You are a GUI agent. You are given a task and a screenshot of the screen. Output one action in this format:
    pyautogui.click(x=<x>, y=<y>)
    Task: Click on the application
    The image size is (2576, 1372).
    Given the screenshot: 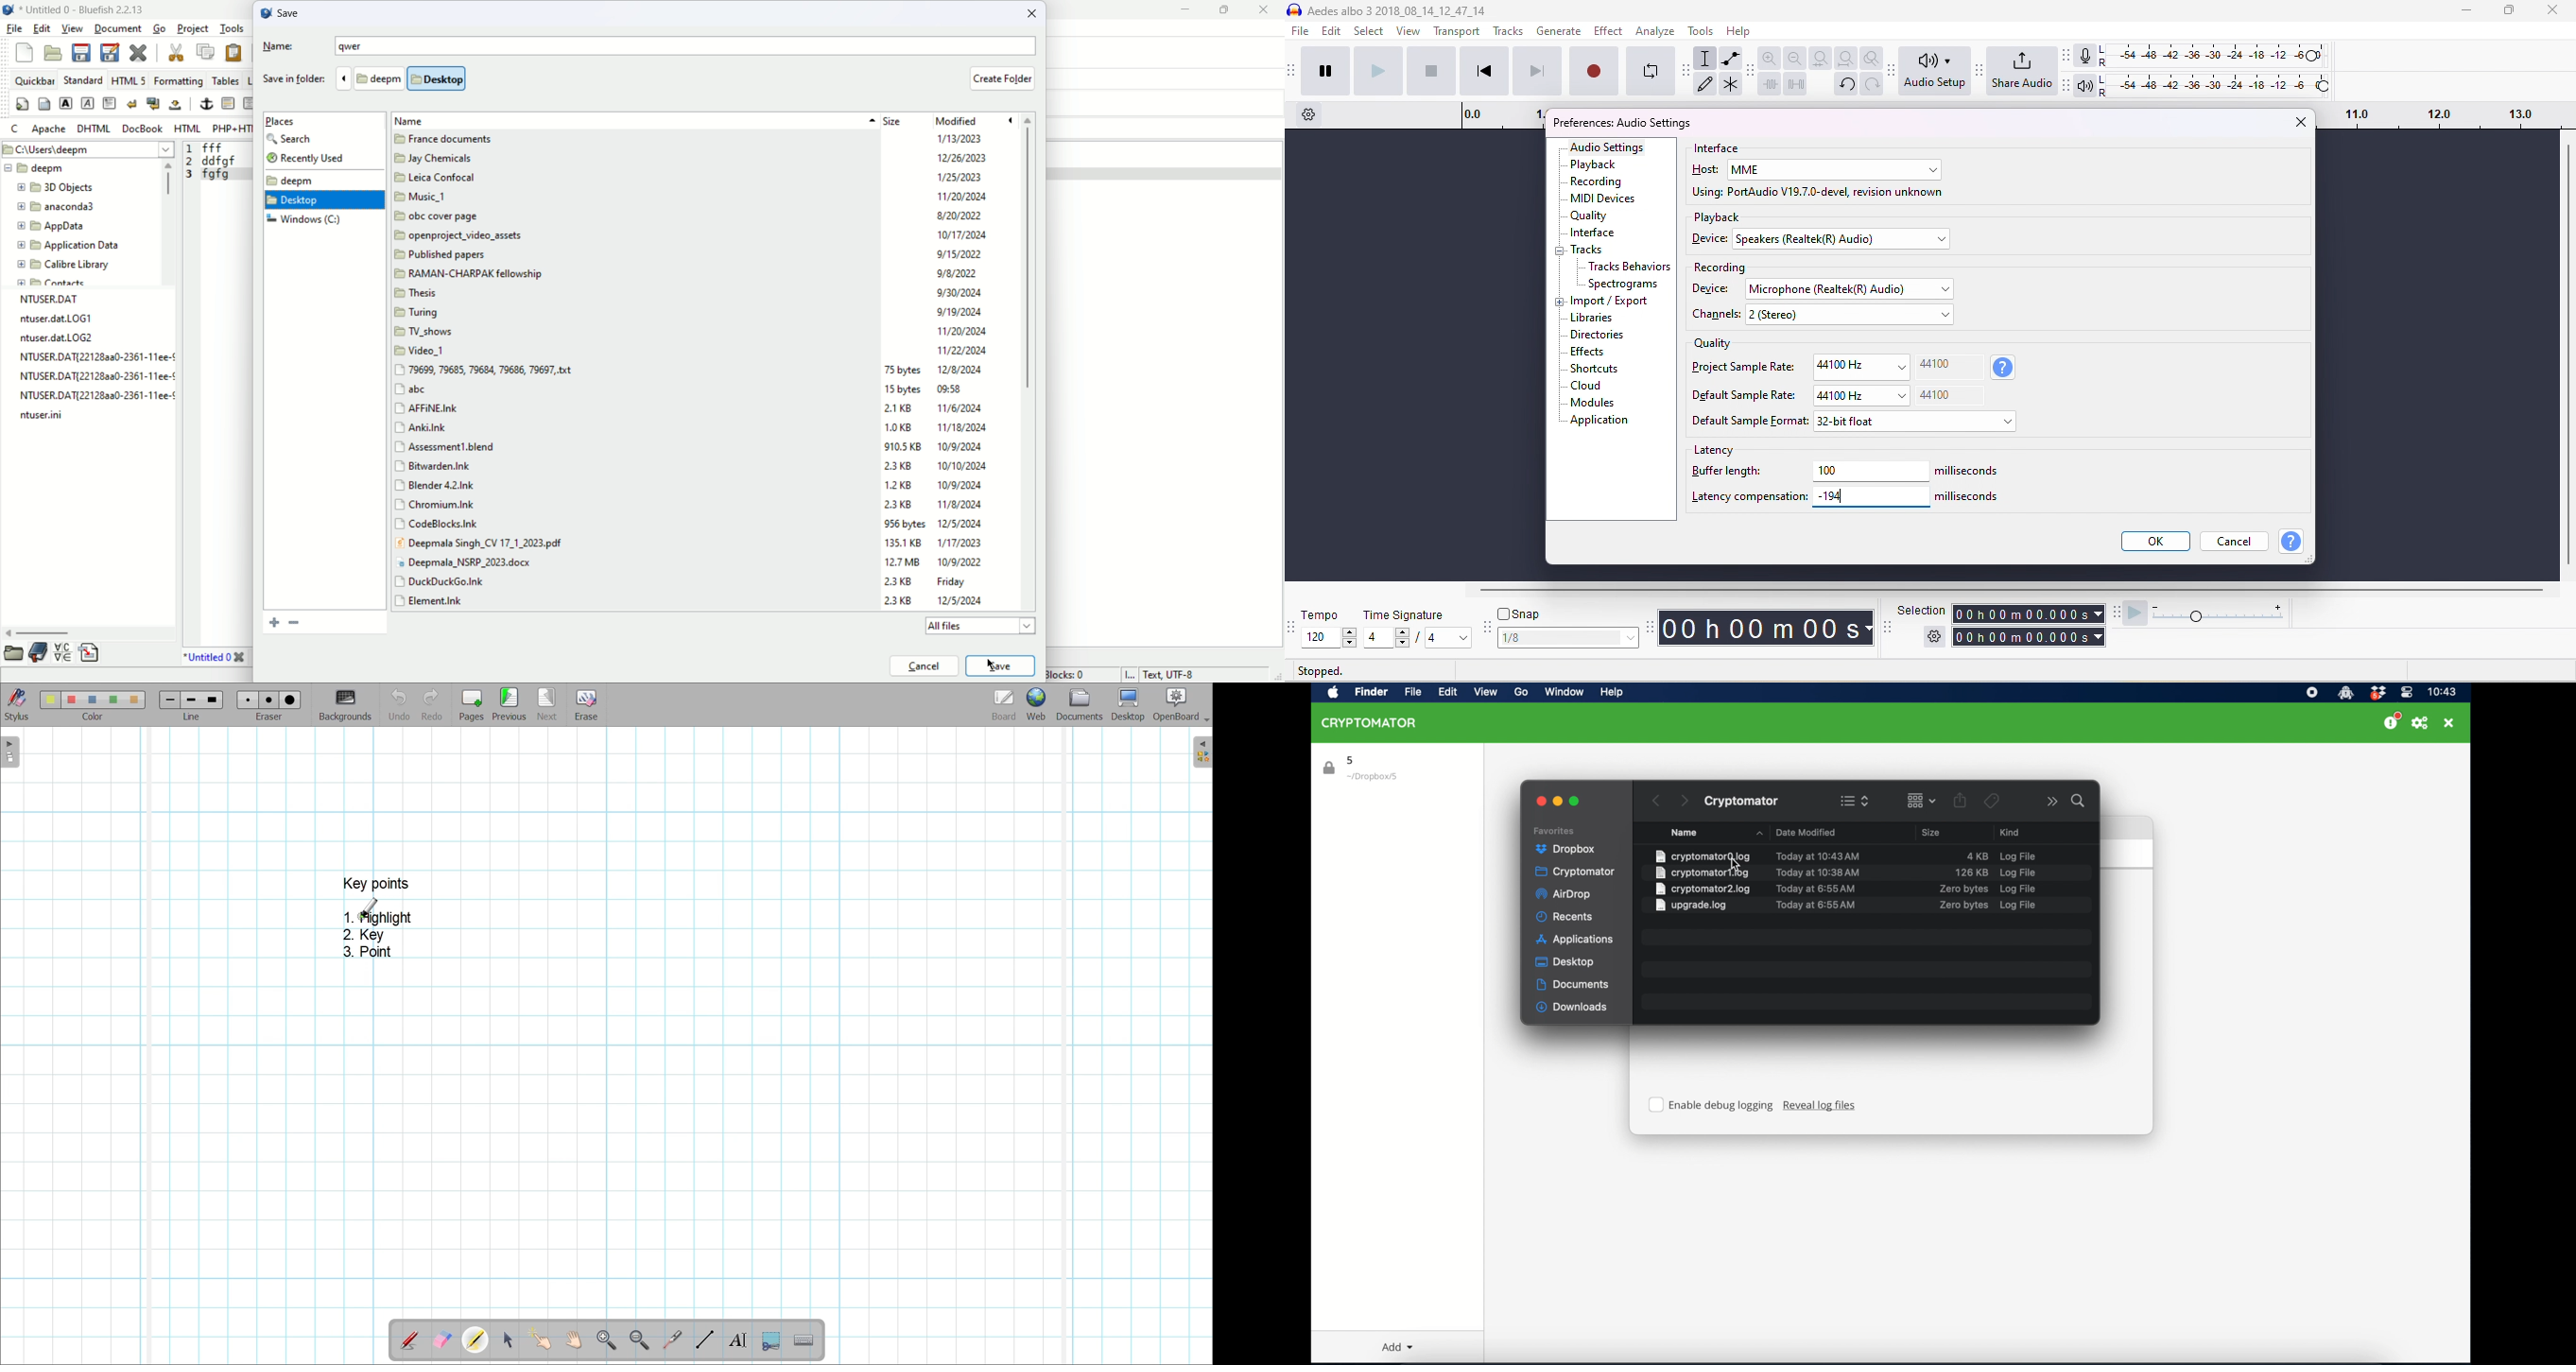 What is the action you would take?
    pyautogui.click(x=1599, y=420)
    